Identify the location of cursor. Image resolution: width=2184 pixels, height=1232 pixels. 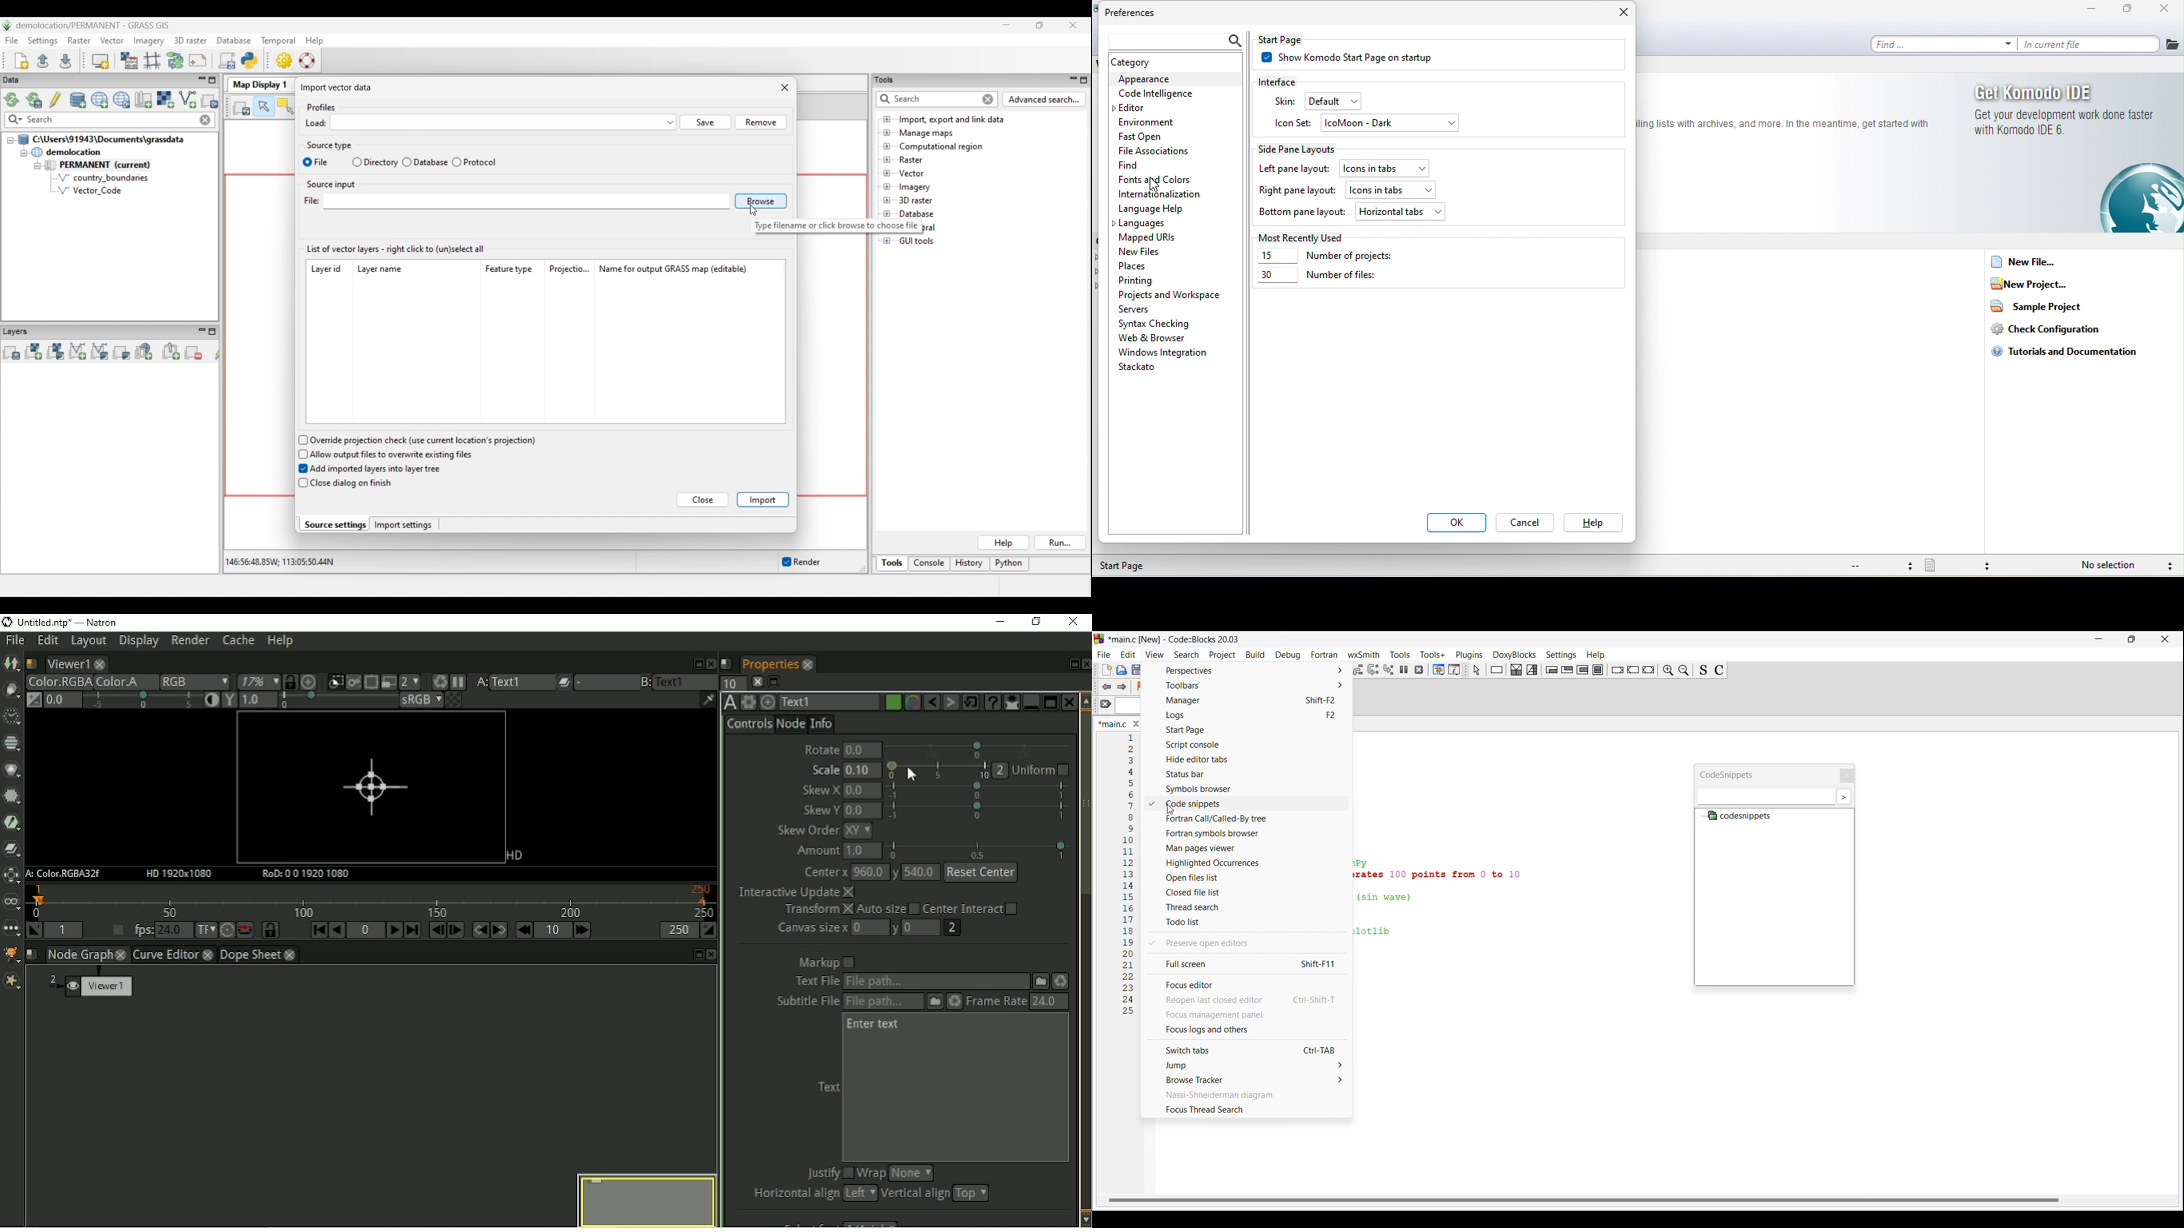
(1169, 811).